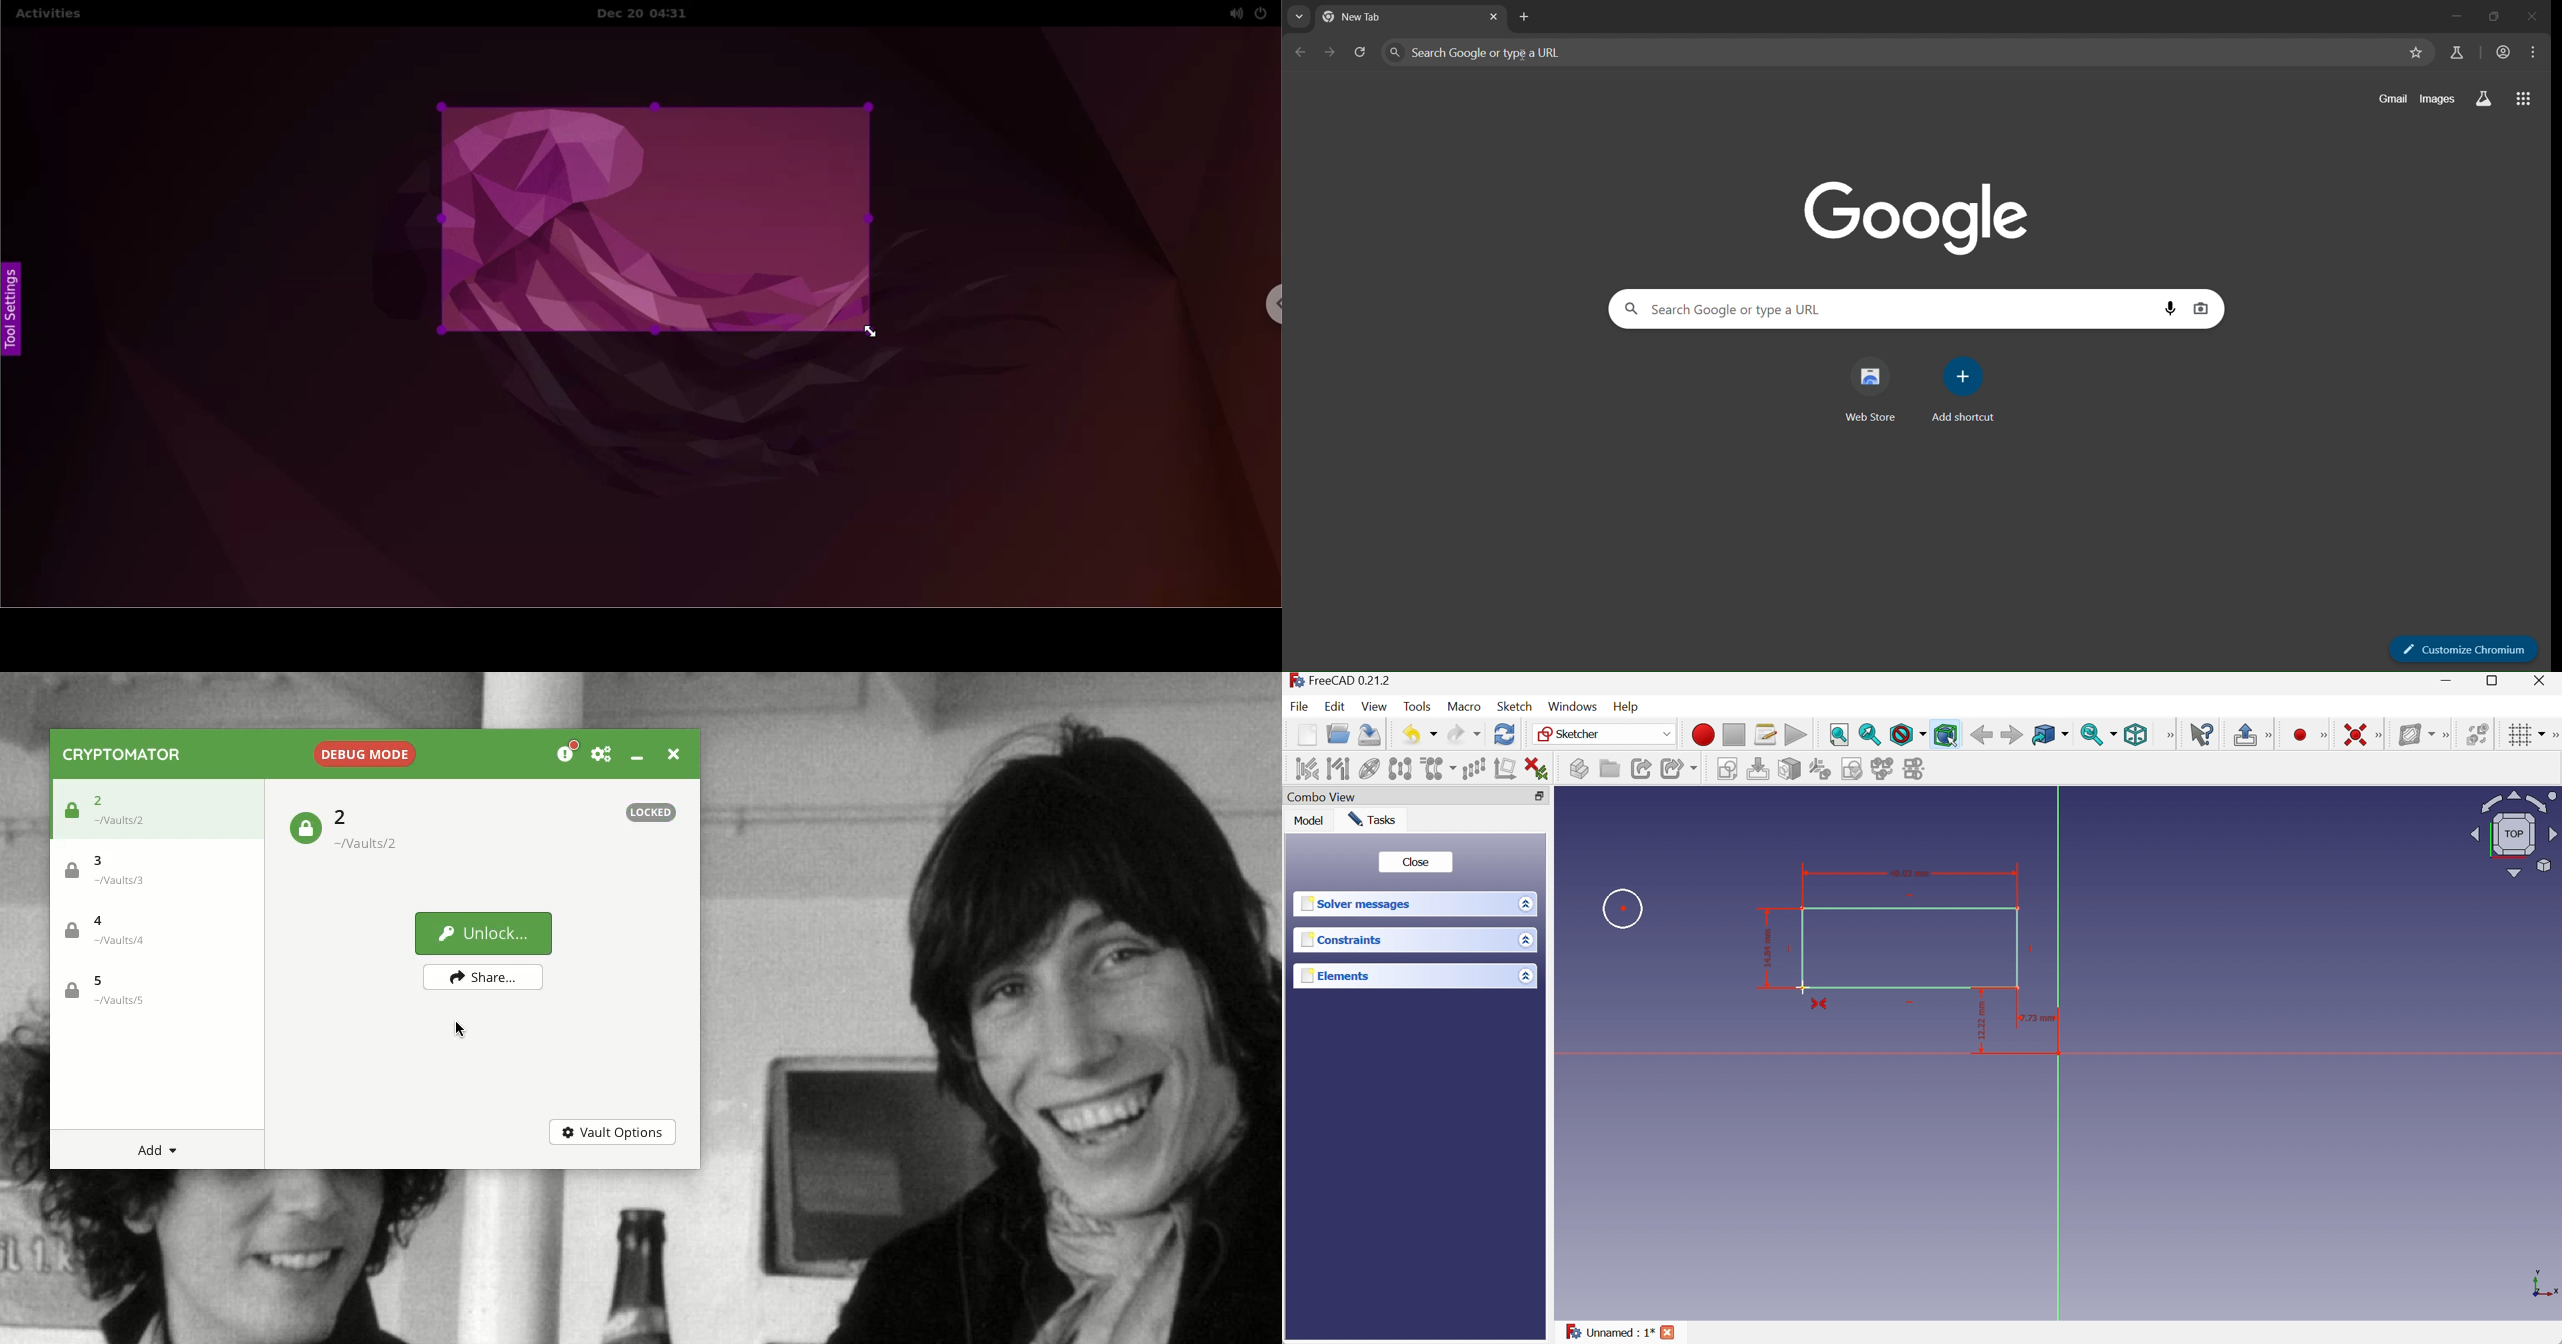 The width and height of the screenshot is (2576, 1344). What do you see at coordinates (1870, 734) in the screenshot?
I see `Fit selection ` at bounding box center [1870, 734].